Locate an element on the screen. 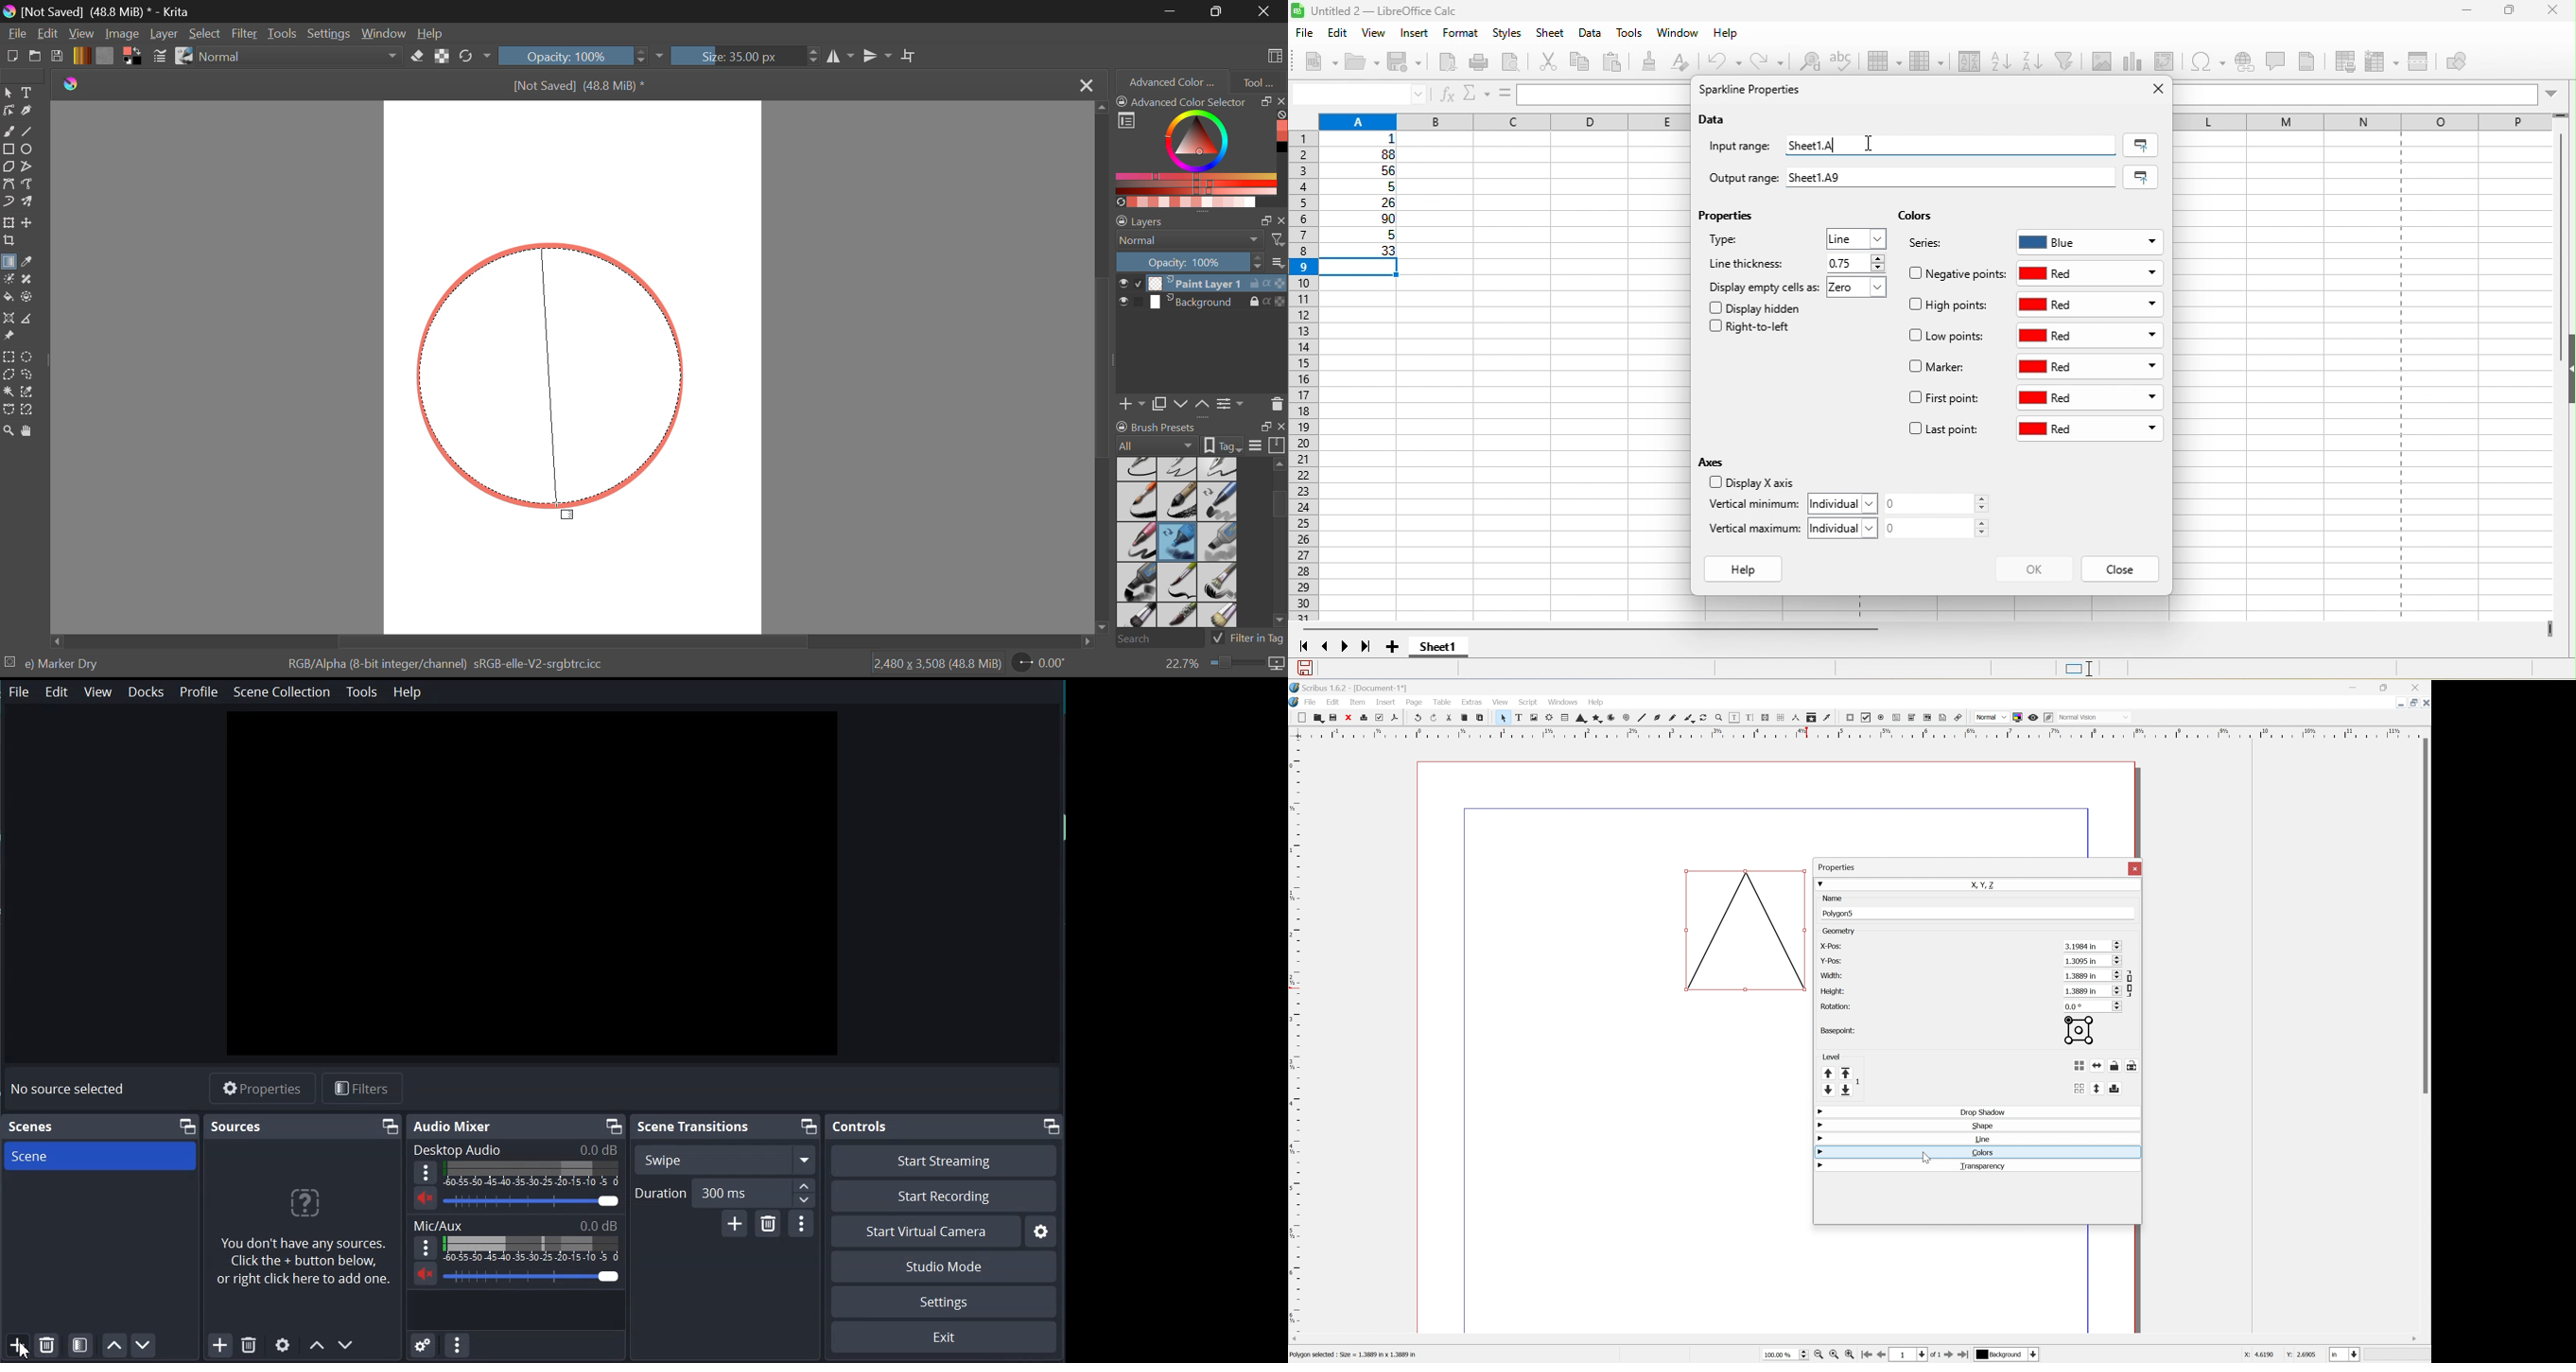 The width and height of the screenshot is (2576, 1372). axes is located at coordinates (1715, 462).